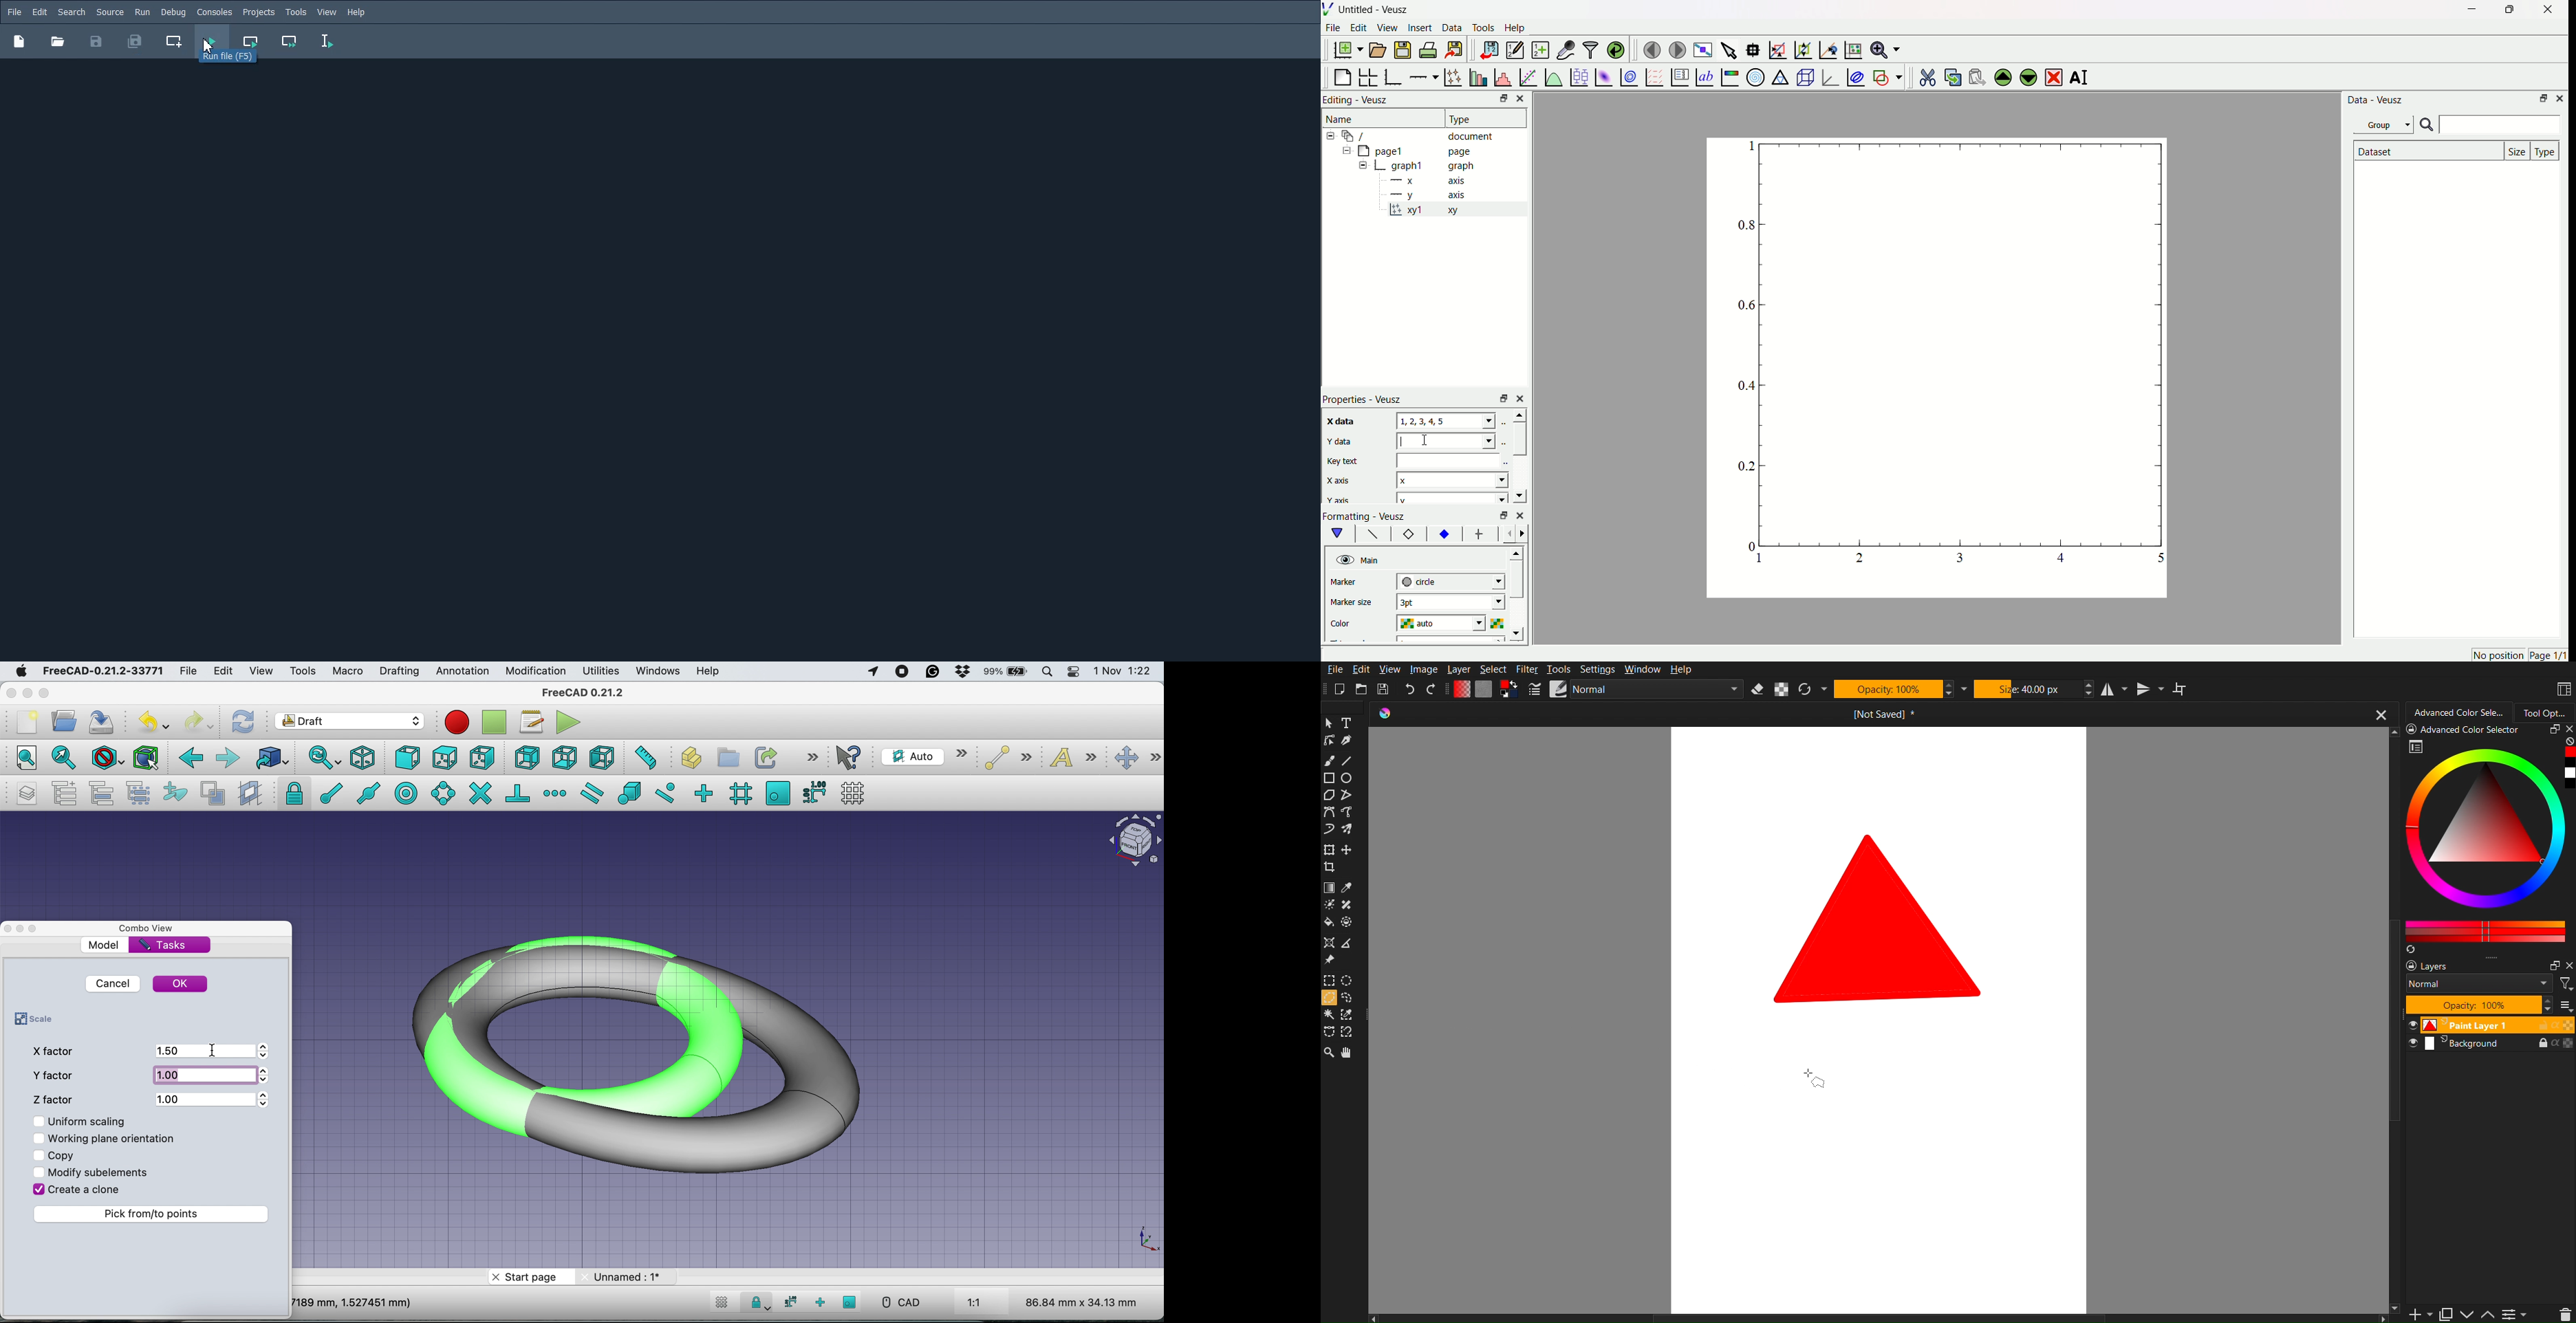 This screenshot has width=2576, height=1344. Describe the element at coordinates (1373, 535) in the screenshot. I see `background` at that location.